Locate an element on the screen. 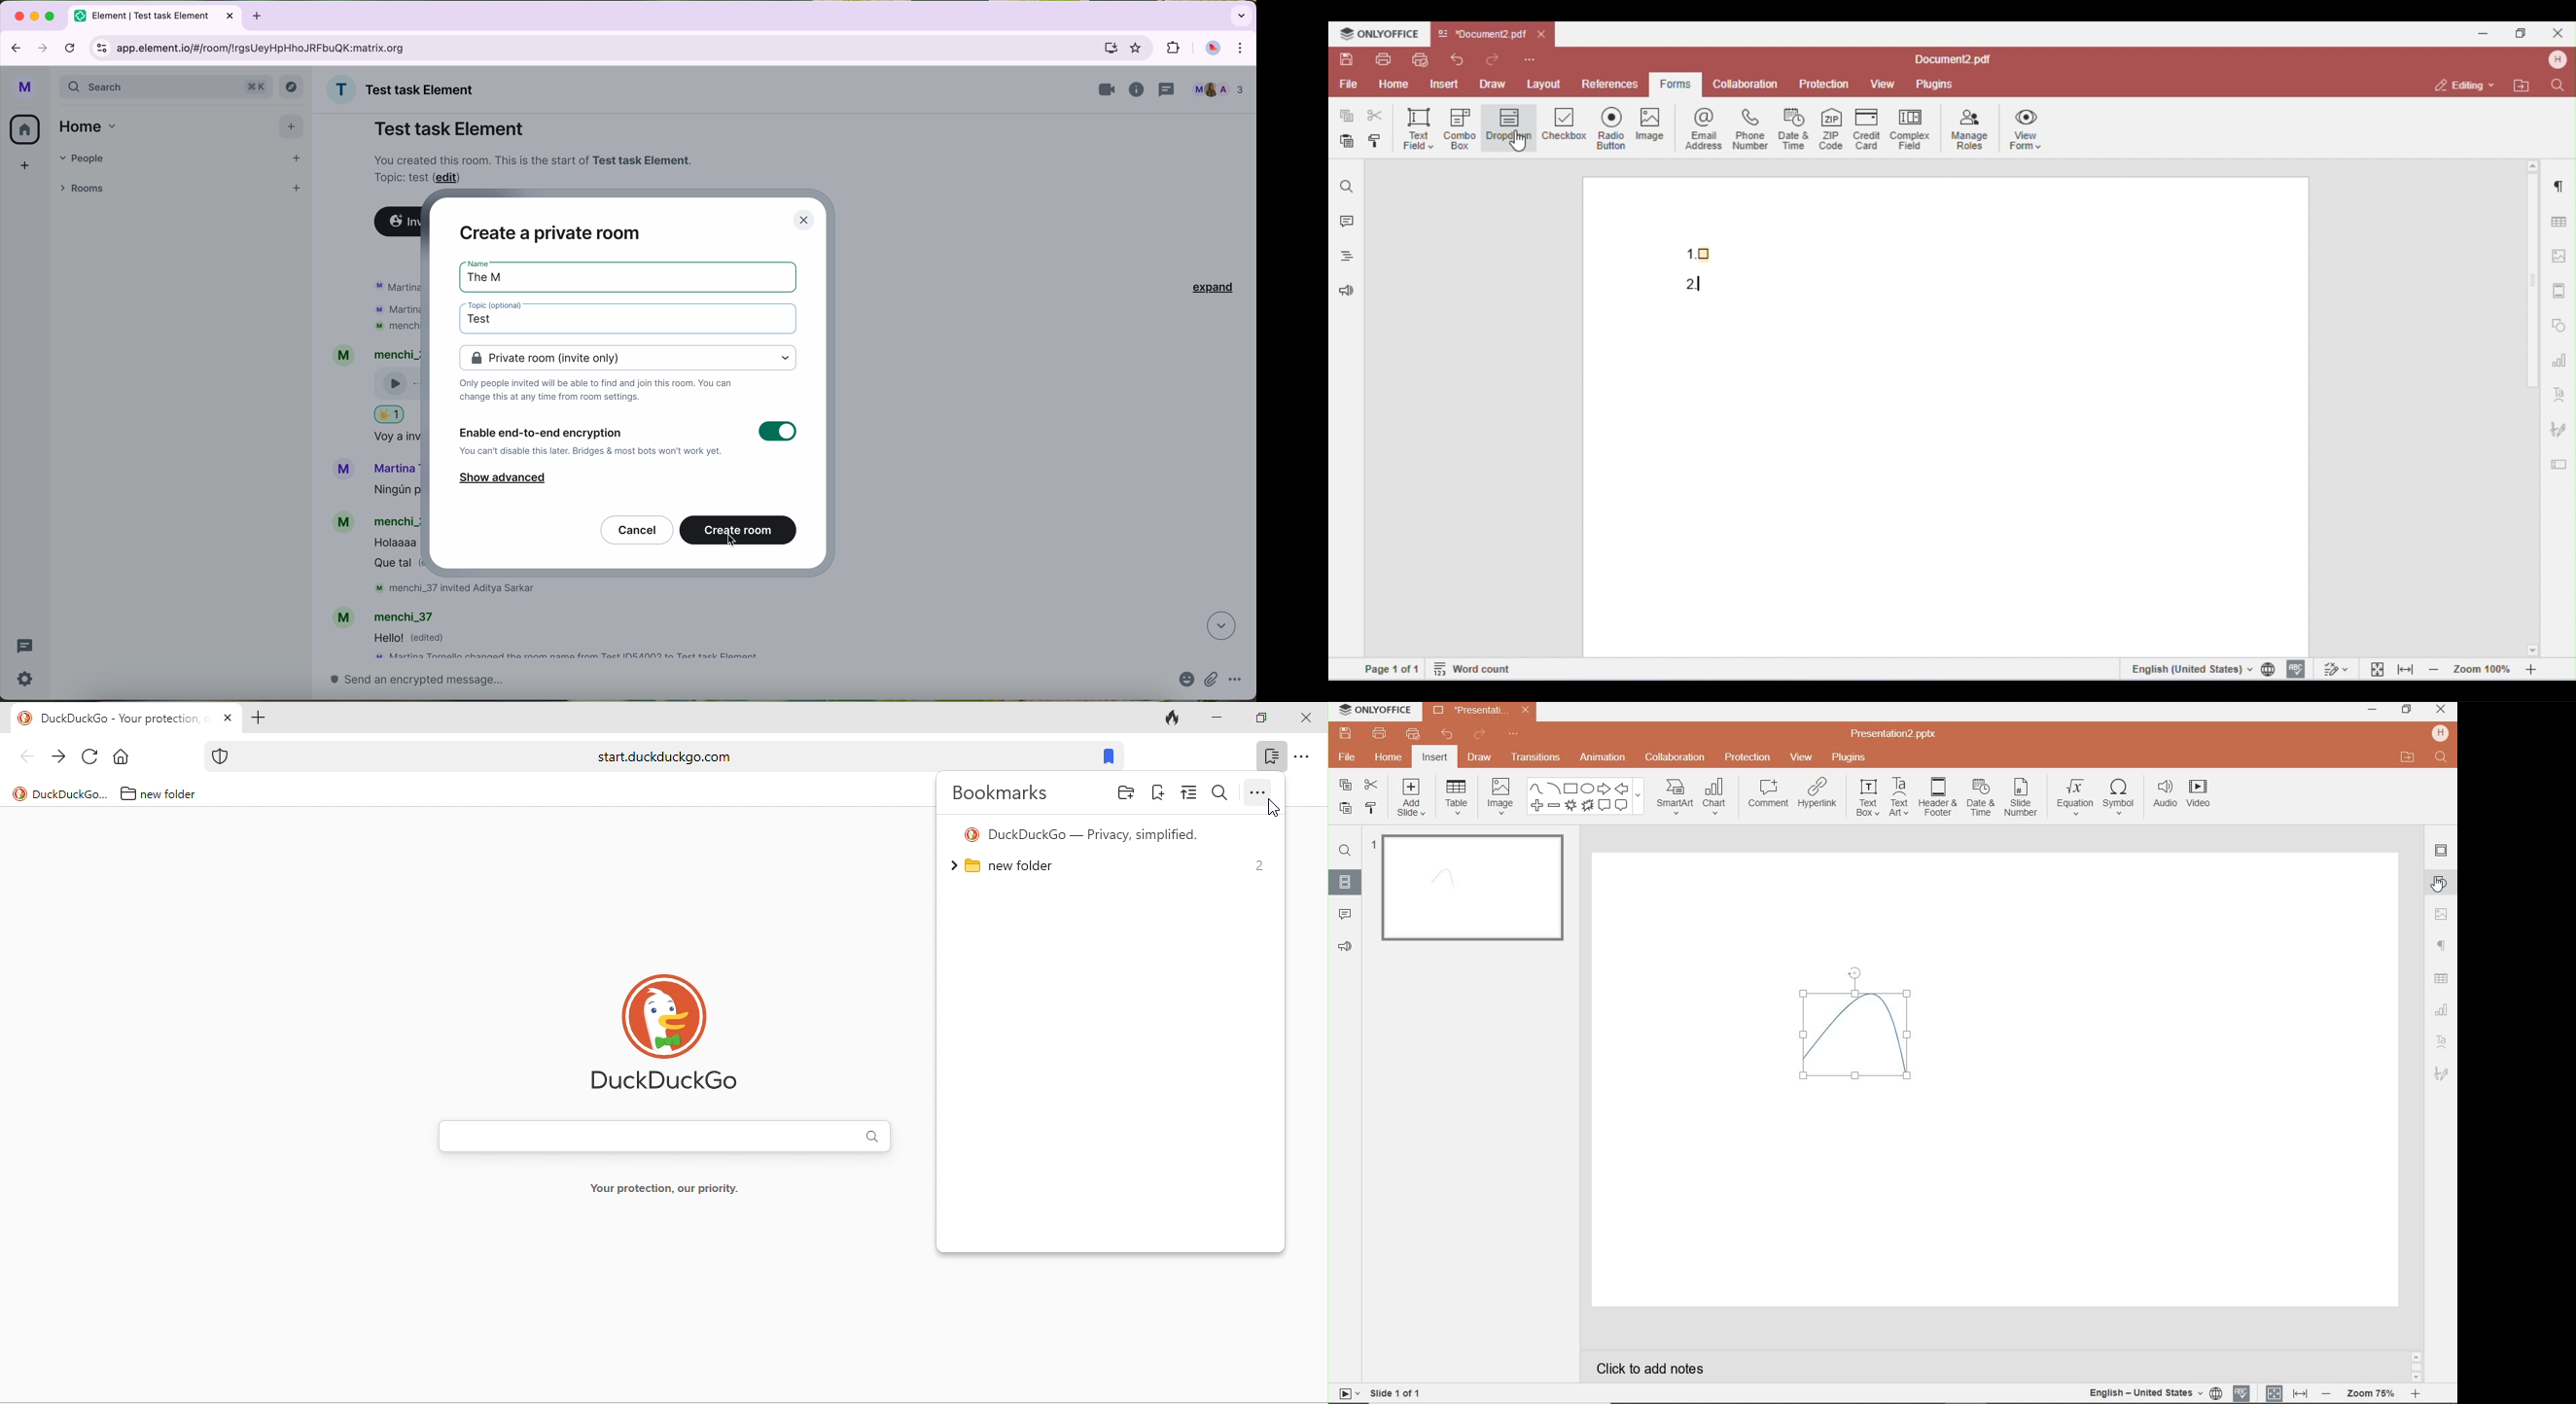 The height and width of the screenshot is (1428, 2576). PRINT is located at coordinates (1379, 733).